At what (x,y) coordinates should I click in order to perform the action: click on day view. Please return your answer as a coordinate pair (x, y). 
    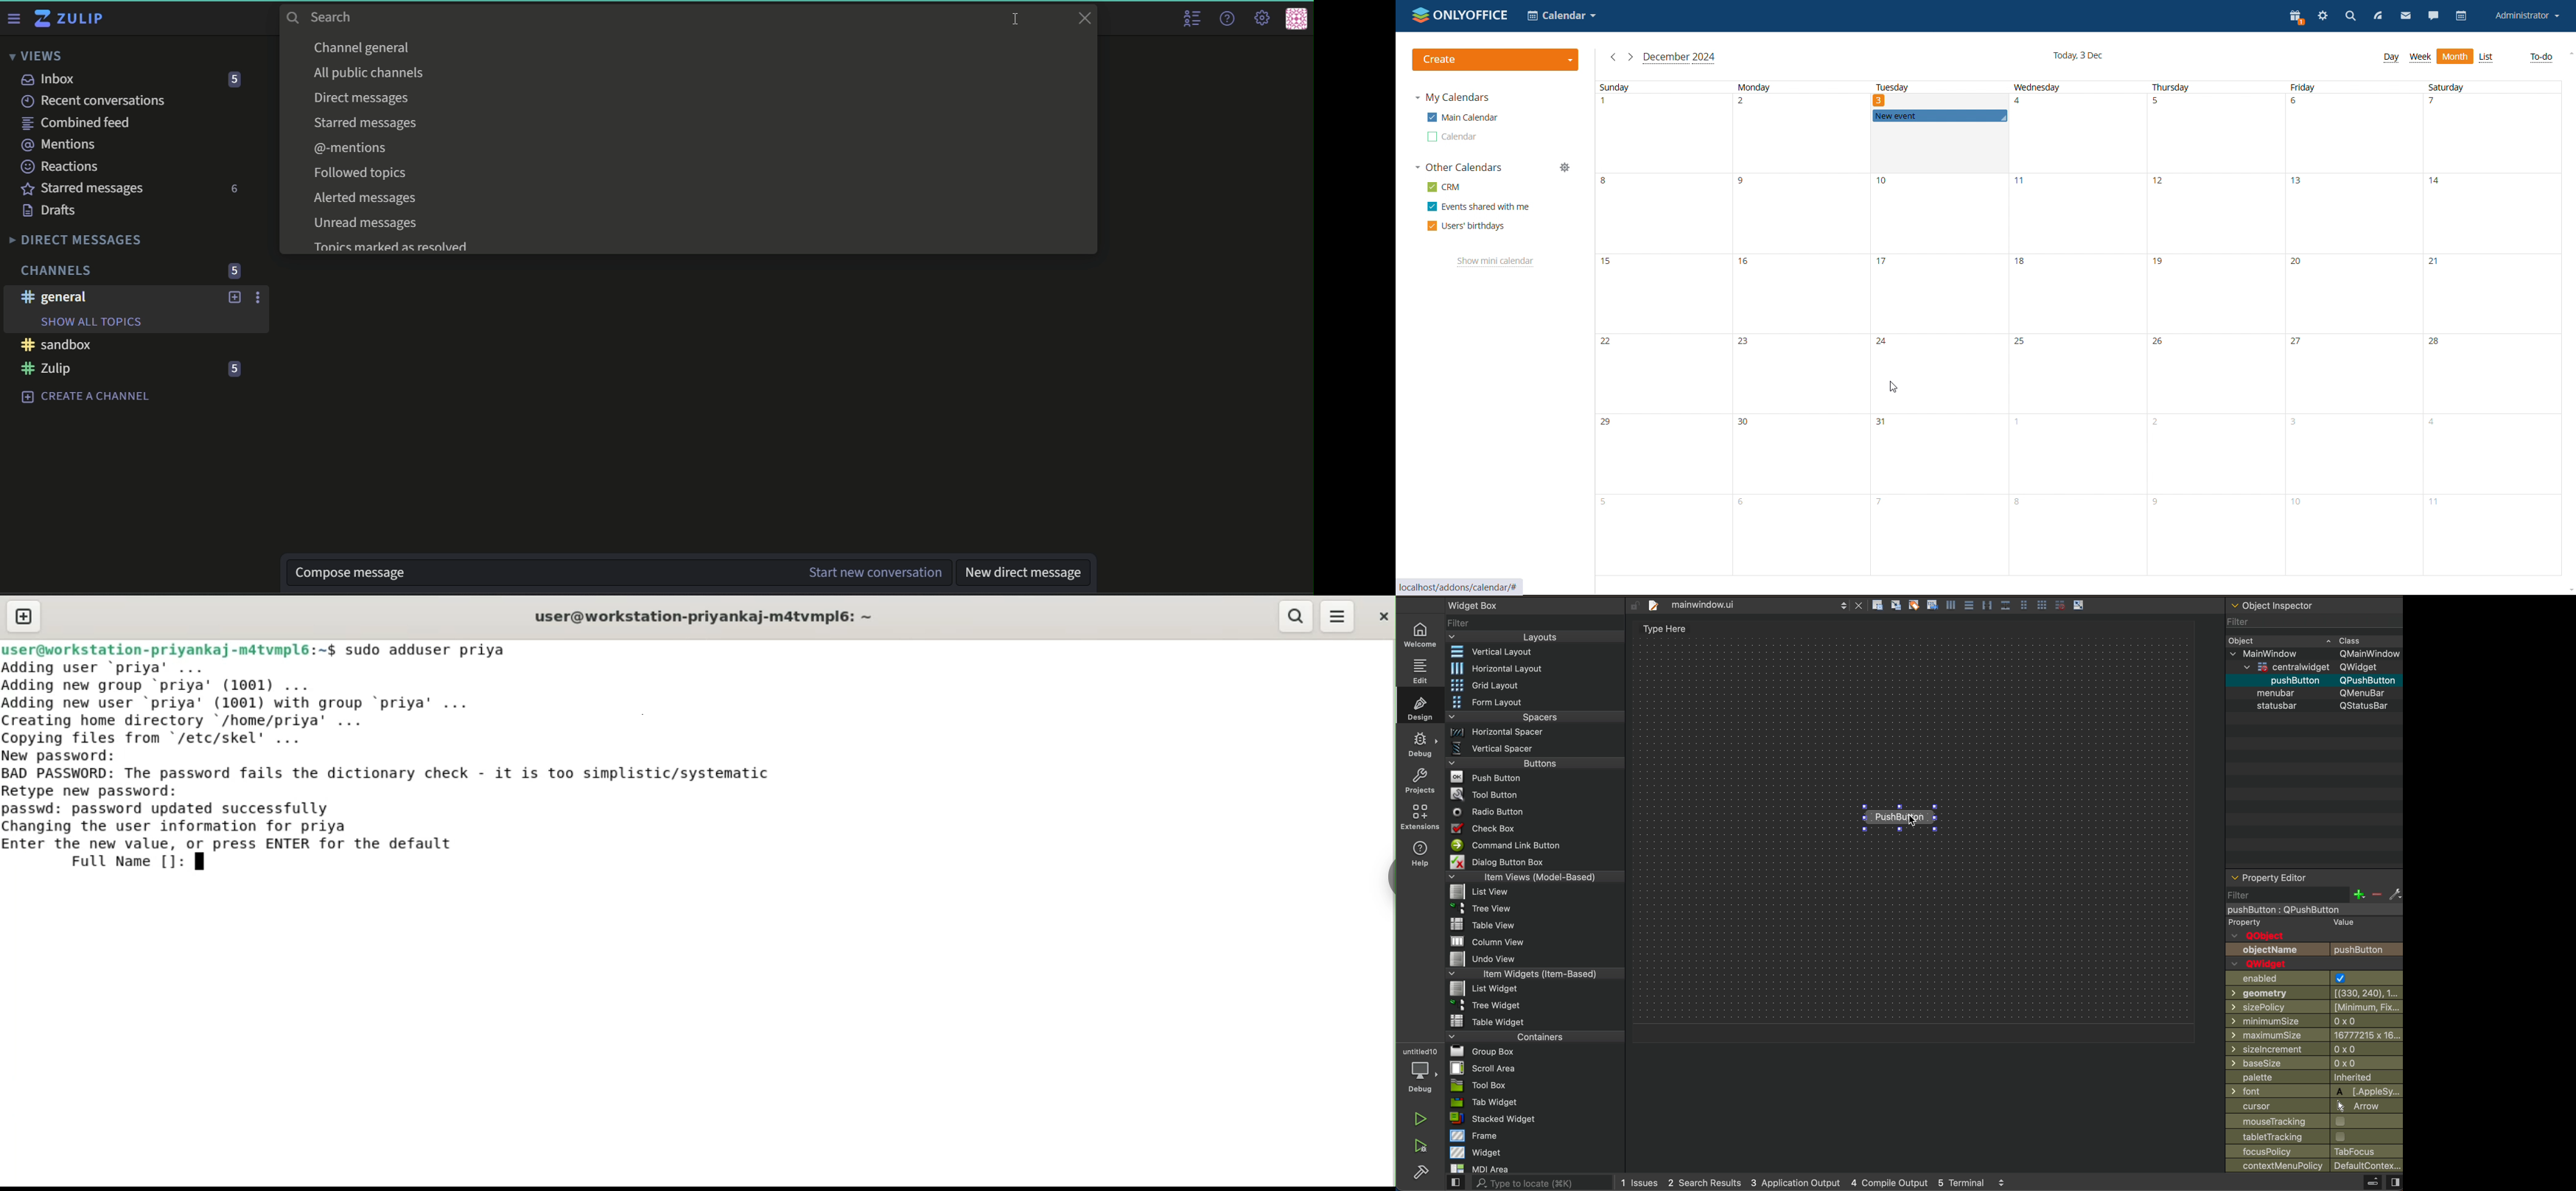
    Looking at the image, I should click on (2391, 58).